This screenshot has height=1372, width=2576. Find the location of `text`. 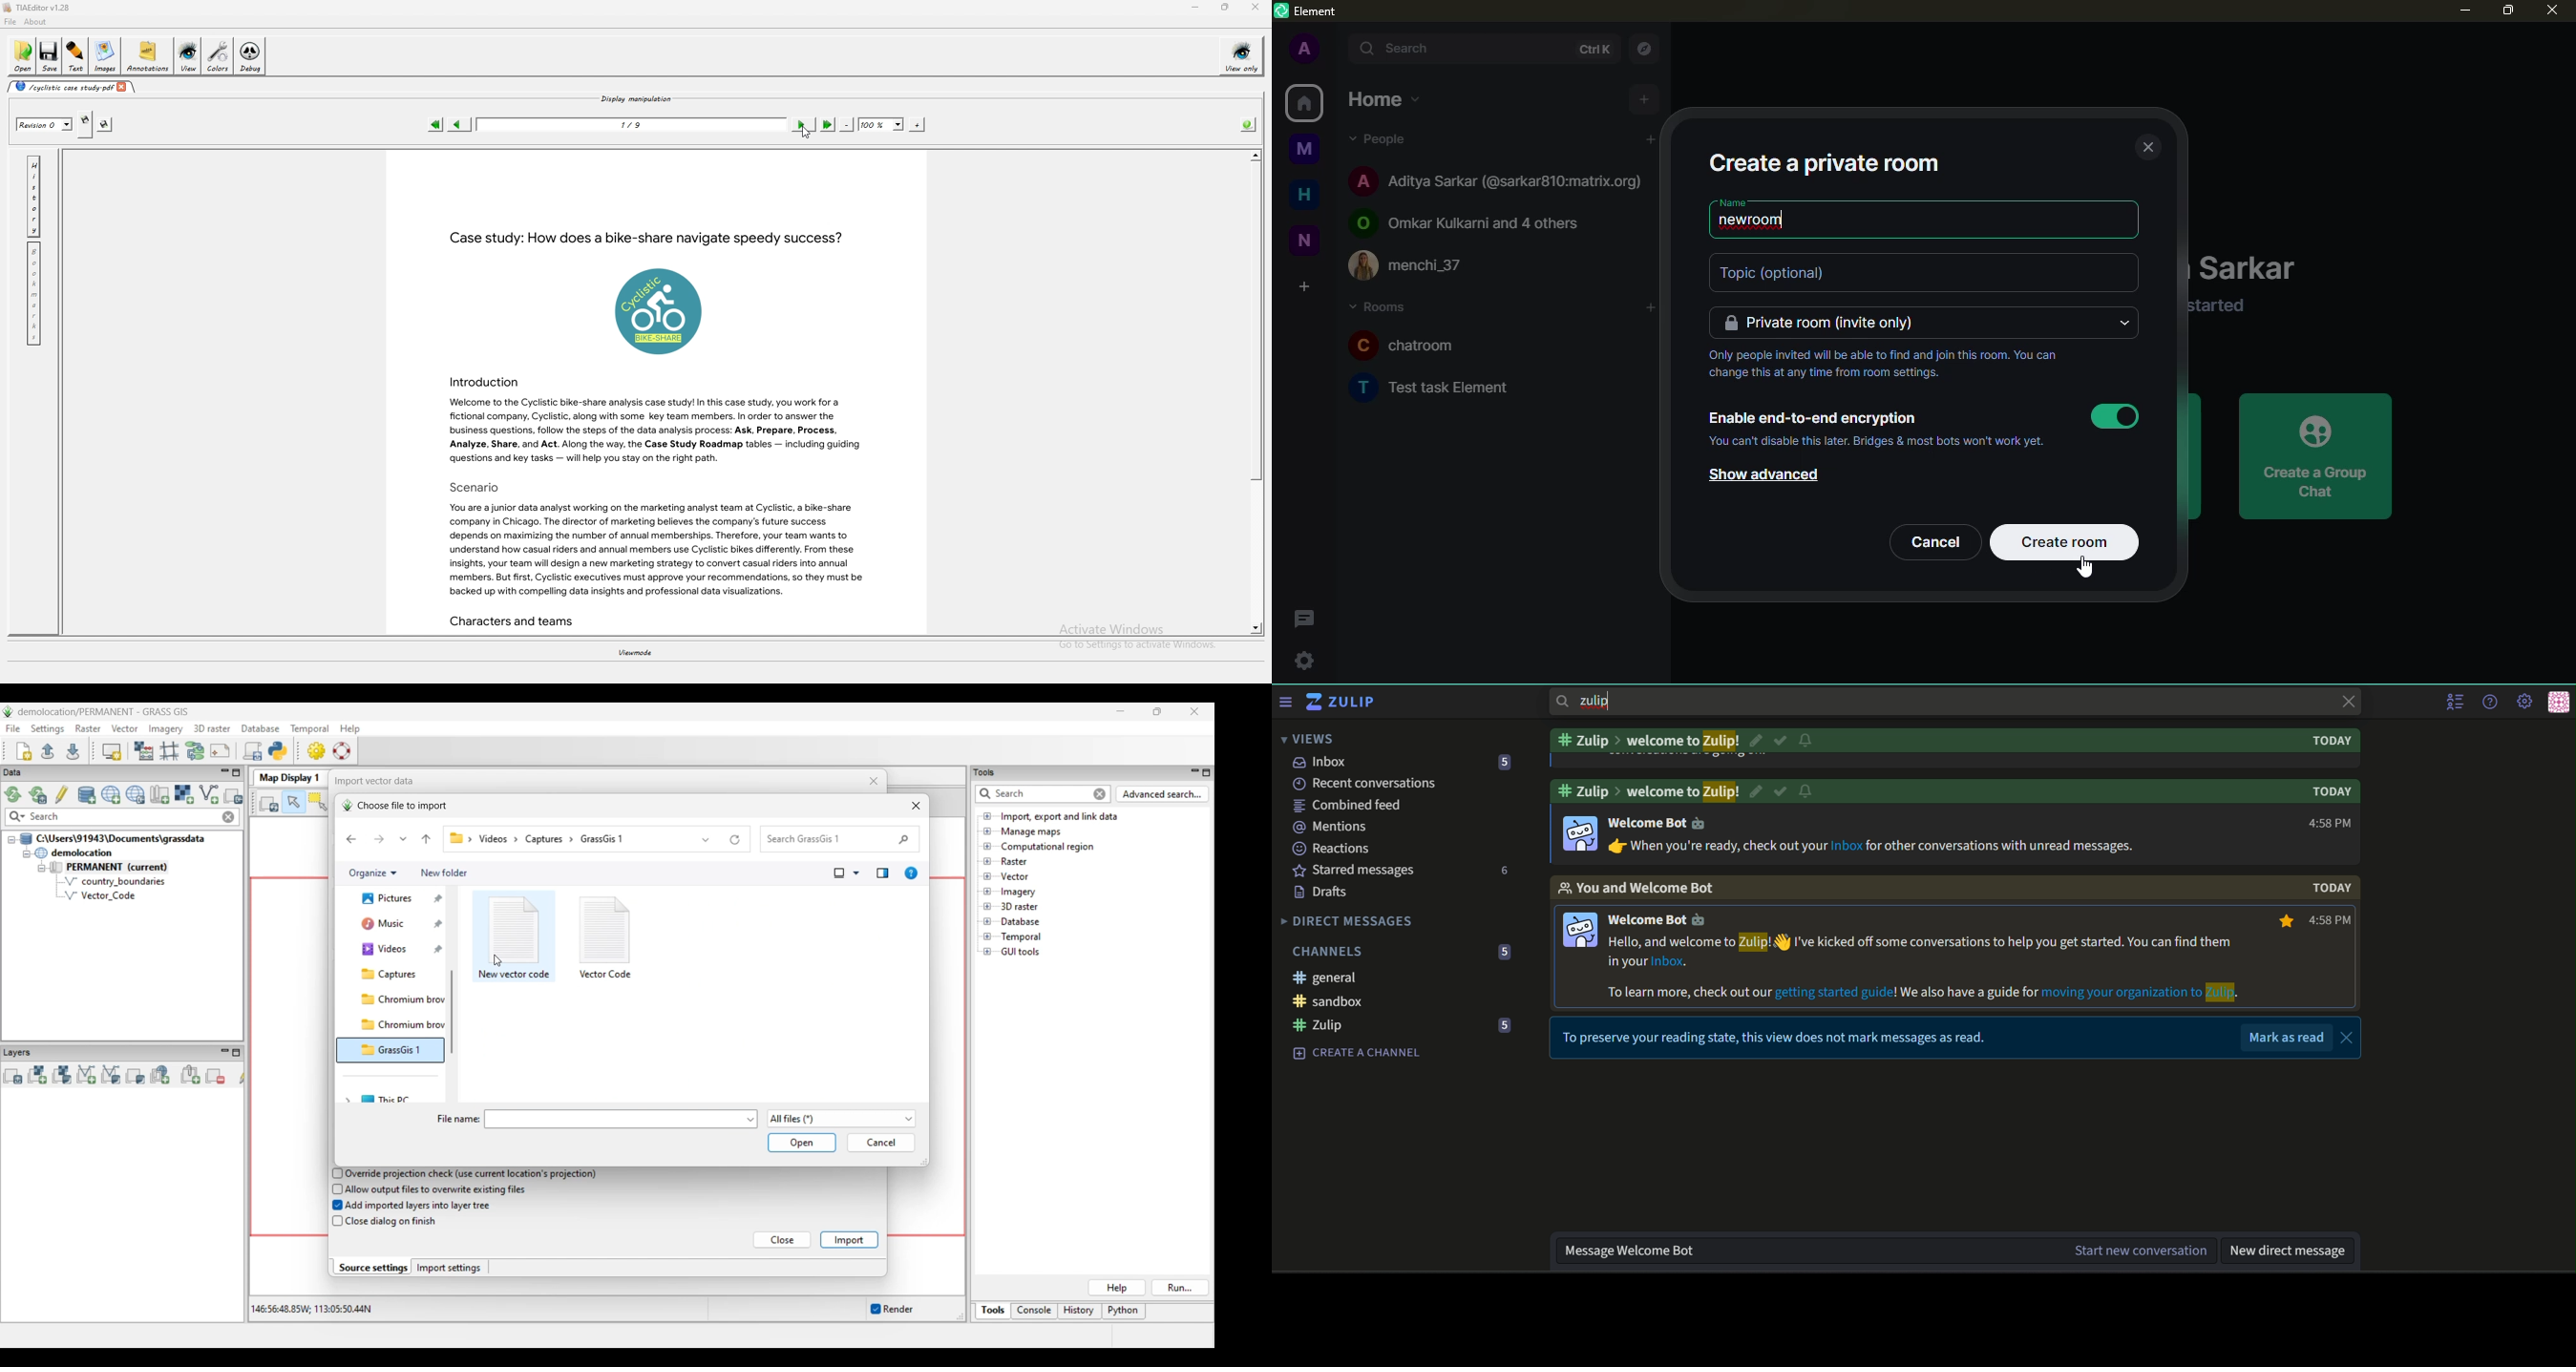

text is located at coordinates (1664, 919).